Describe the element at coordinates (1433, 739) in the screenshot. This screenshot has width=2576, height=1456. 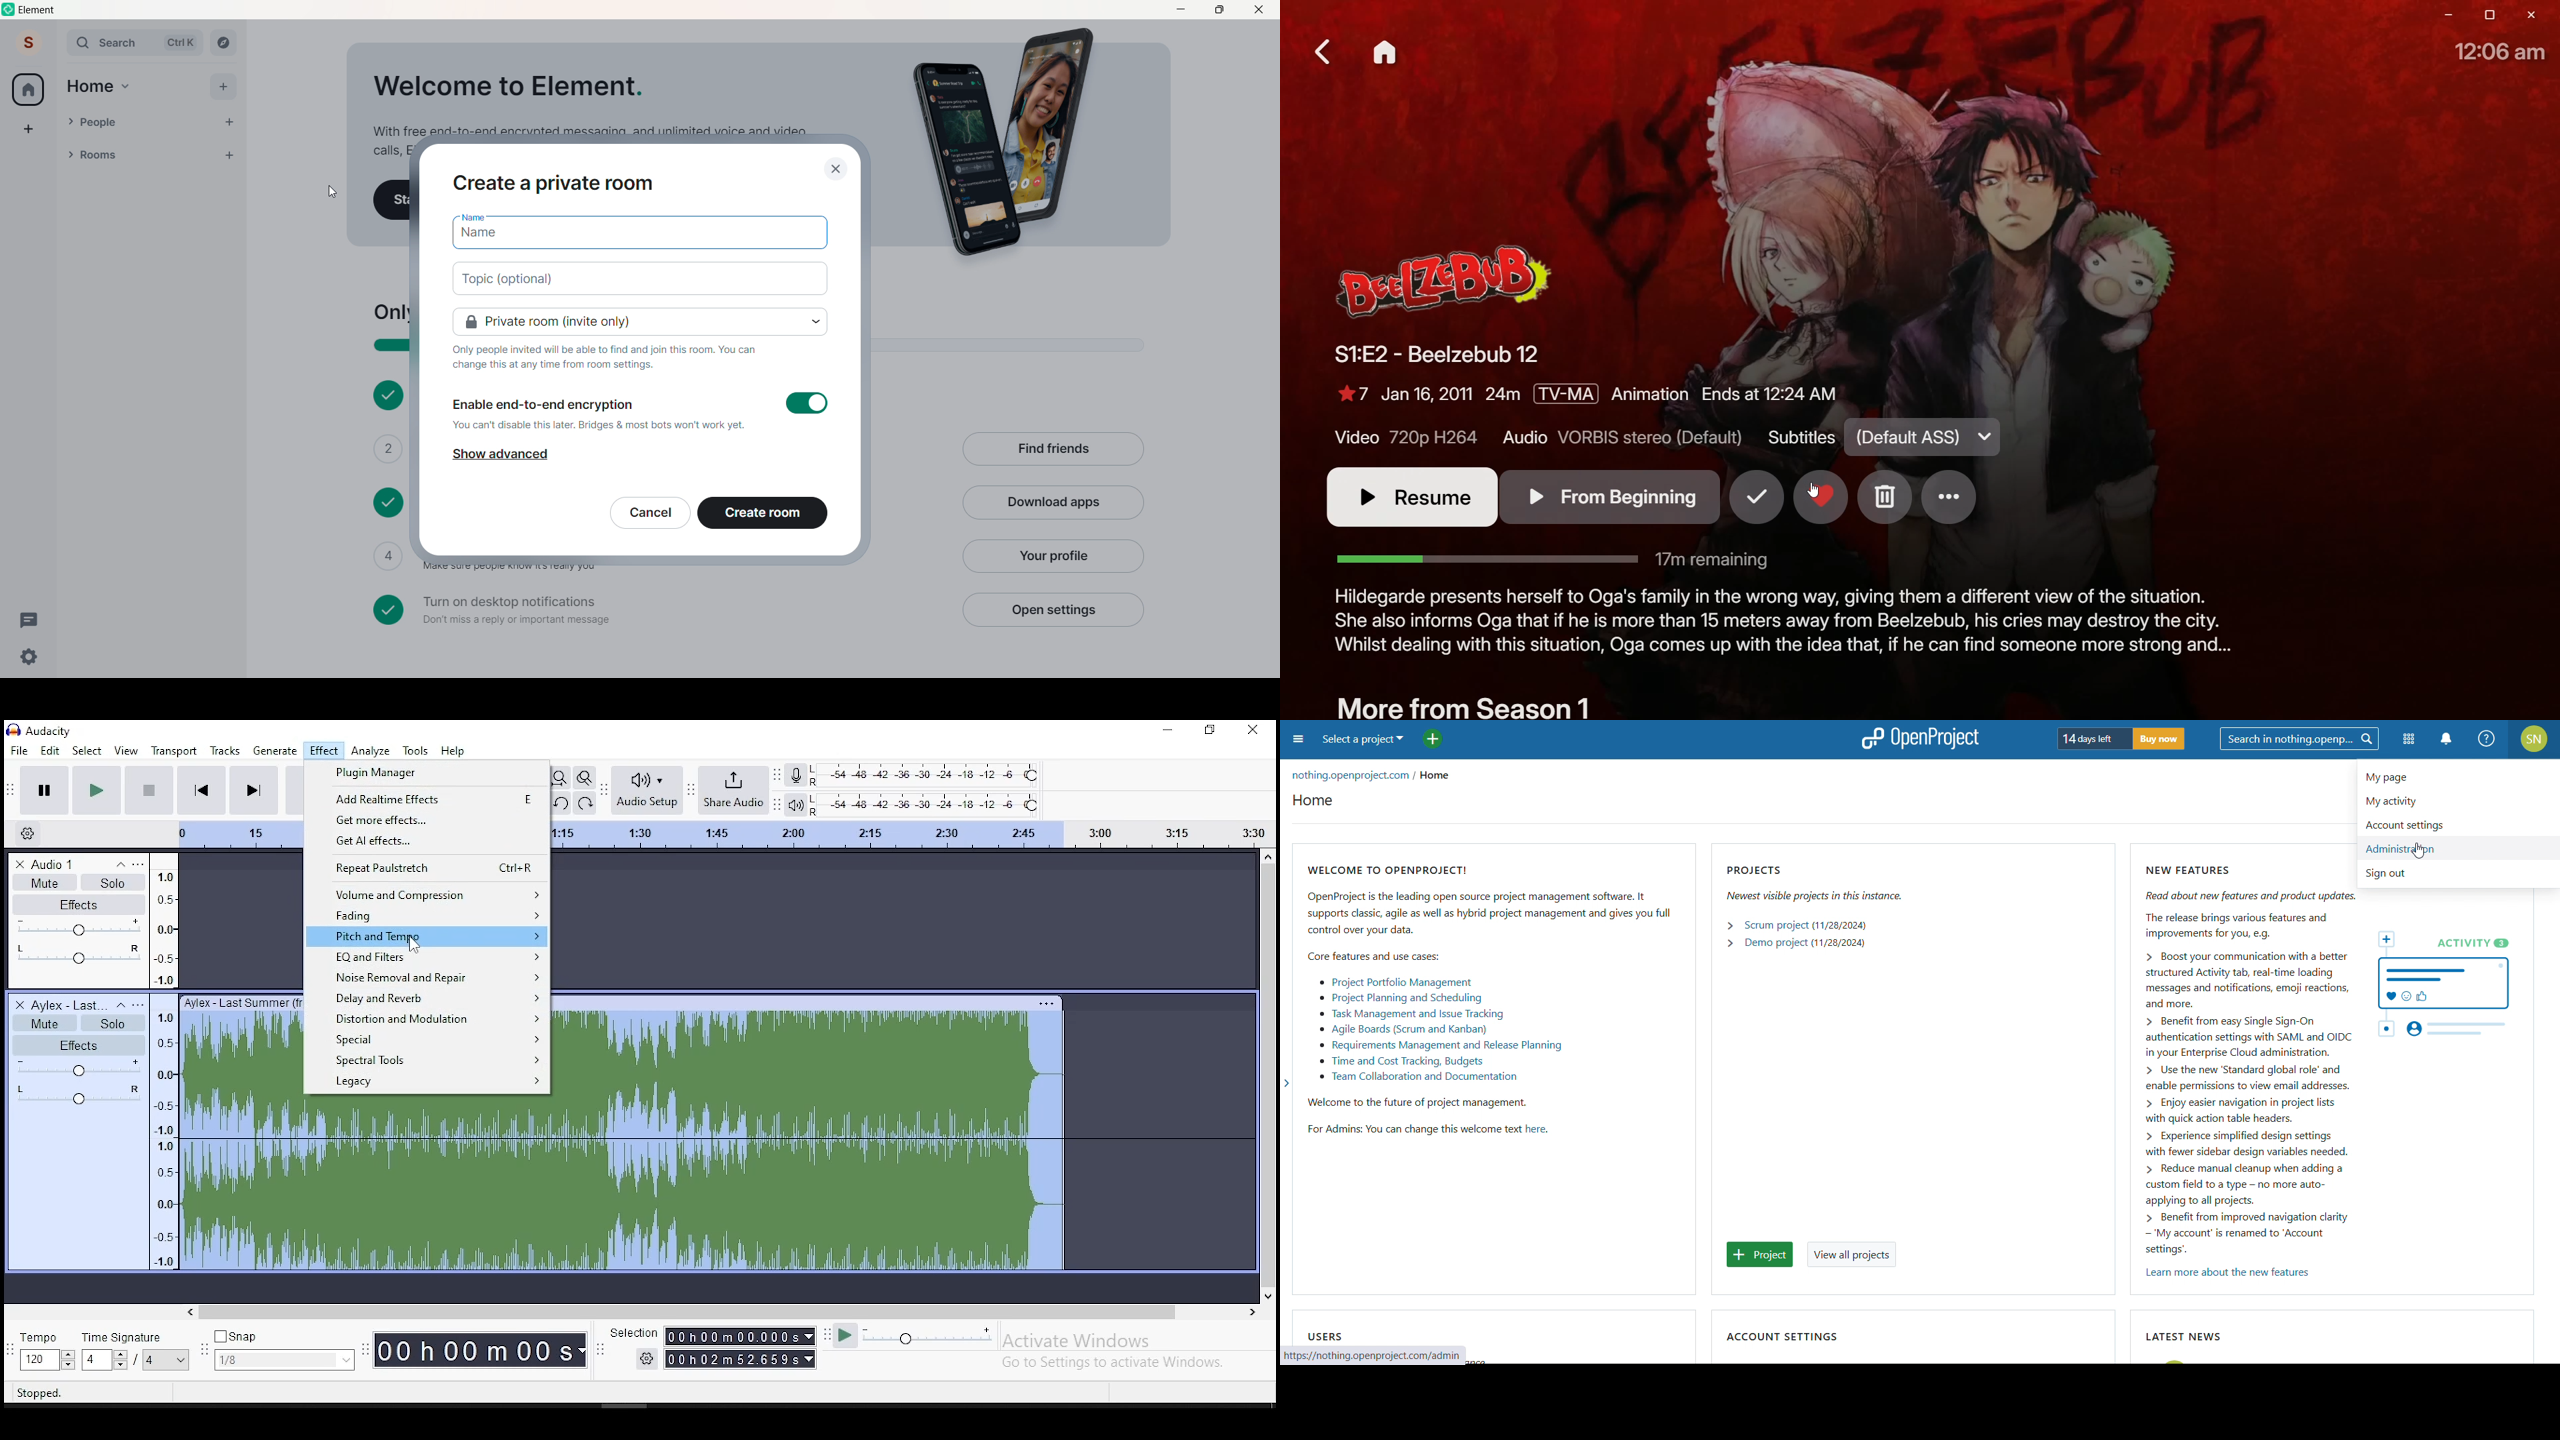
I see `add project` at that location.